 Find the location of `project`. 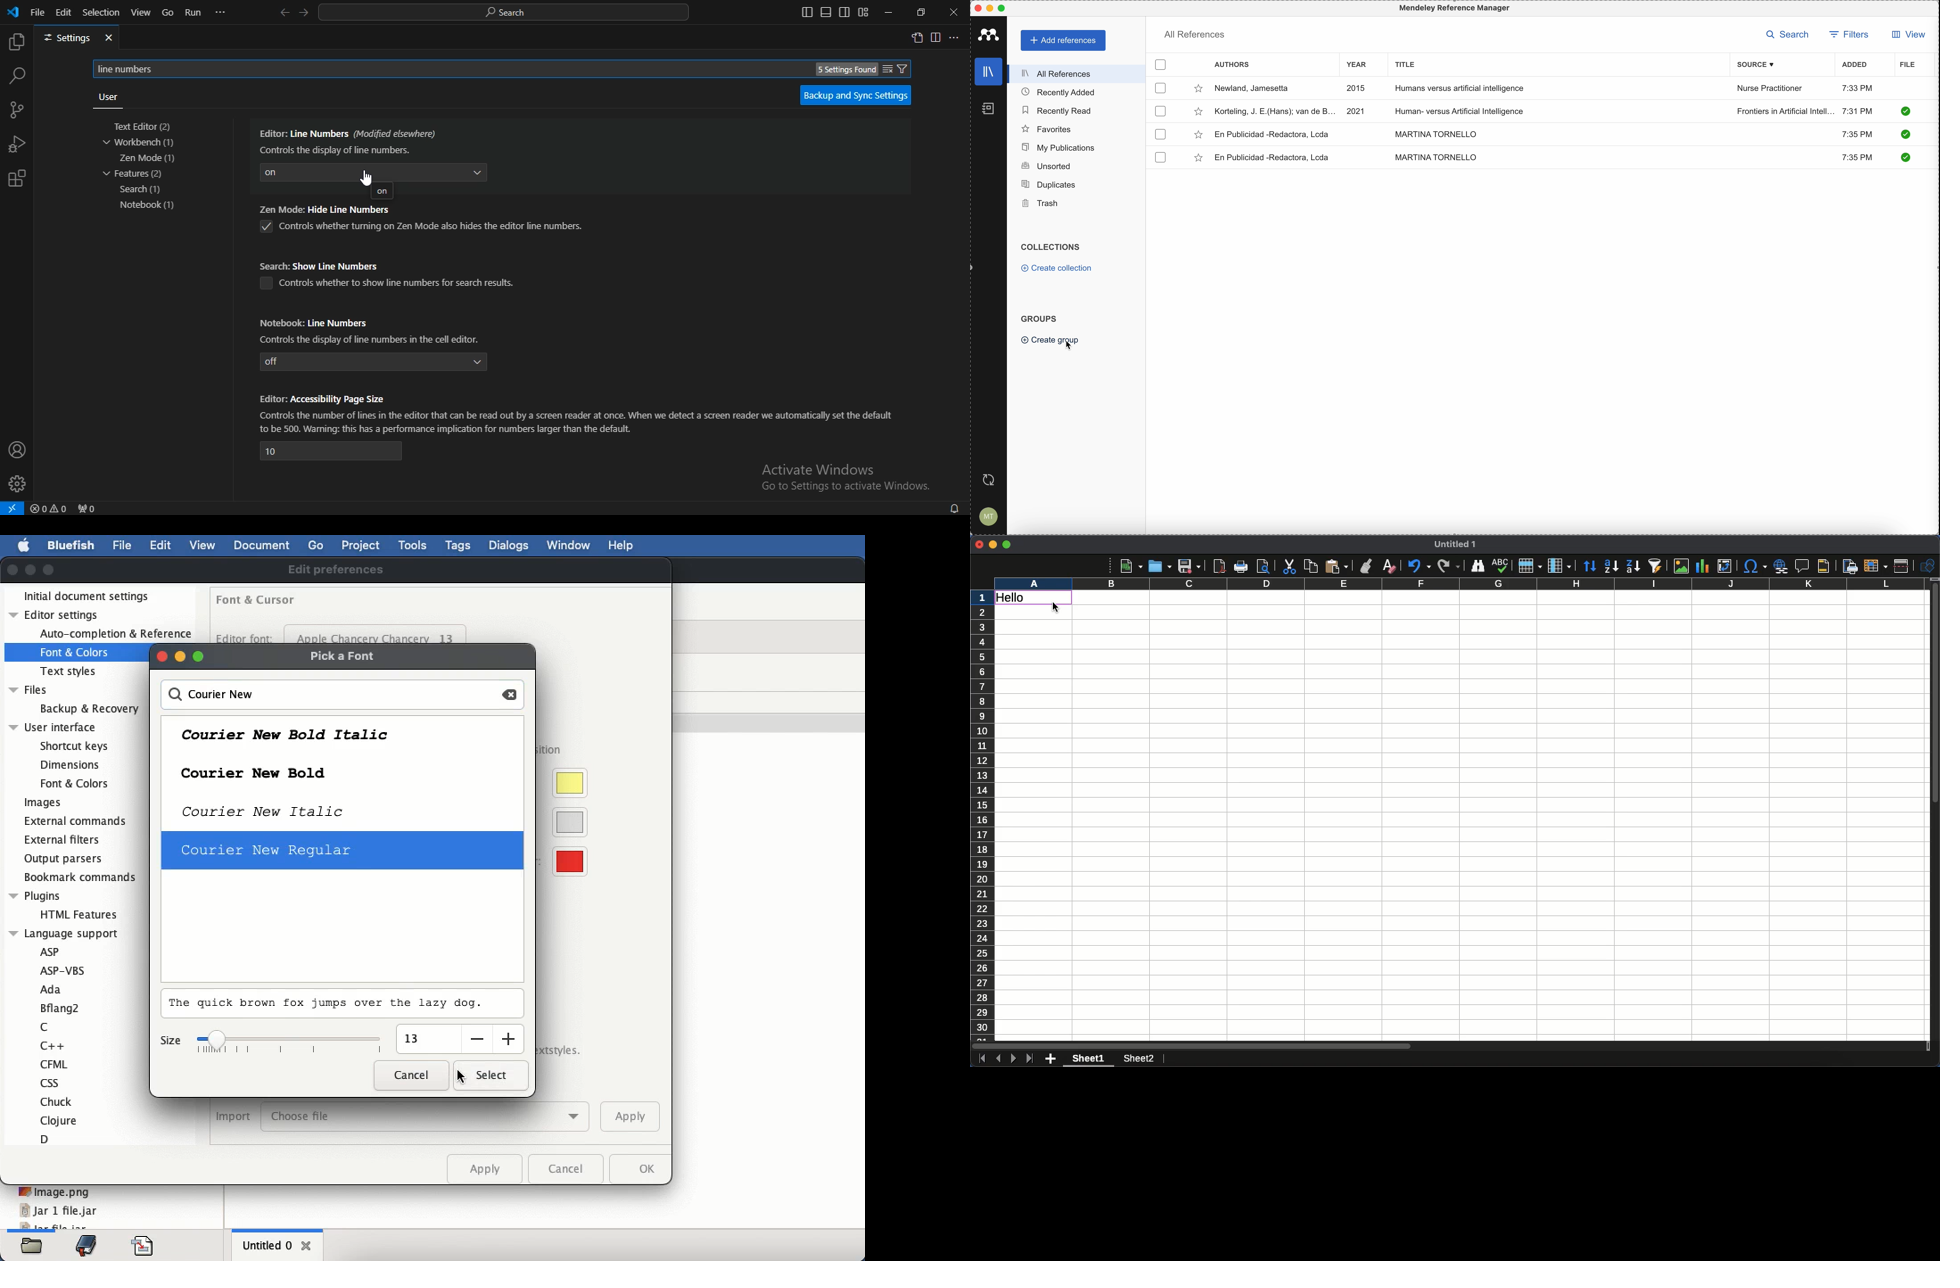

project is located at coordinates (363, 546).